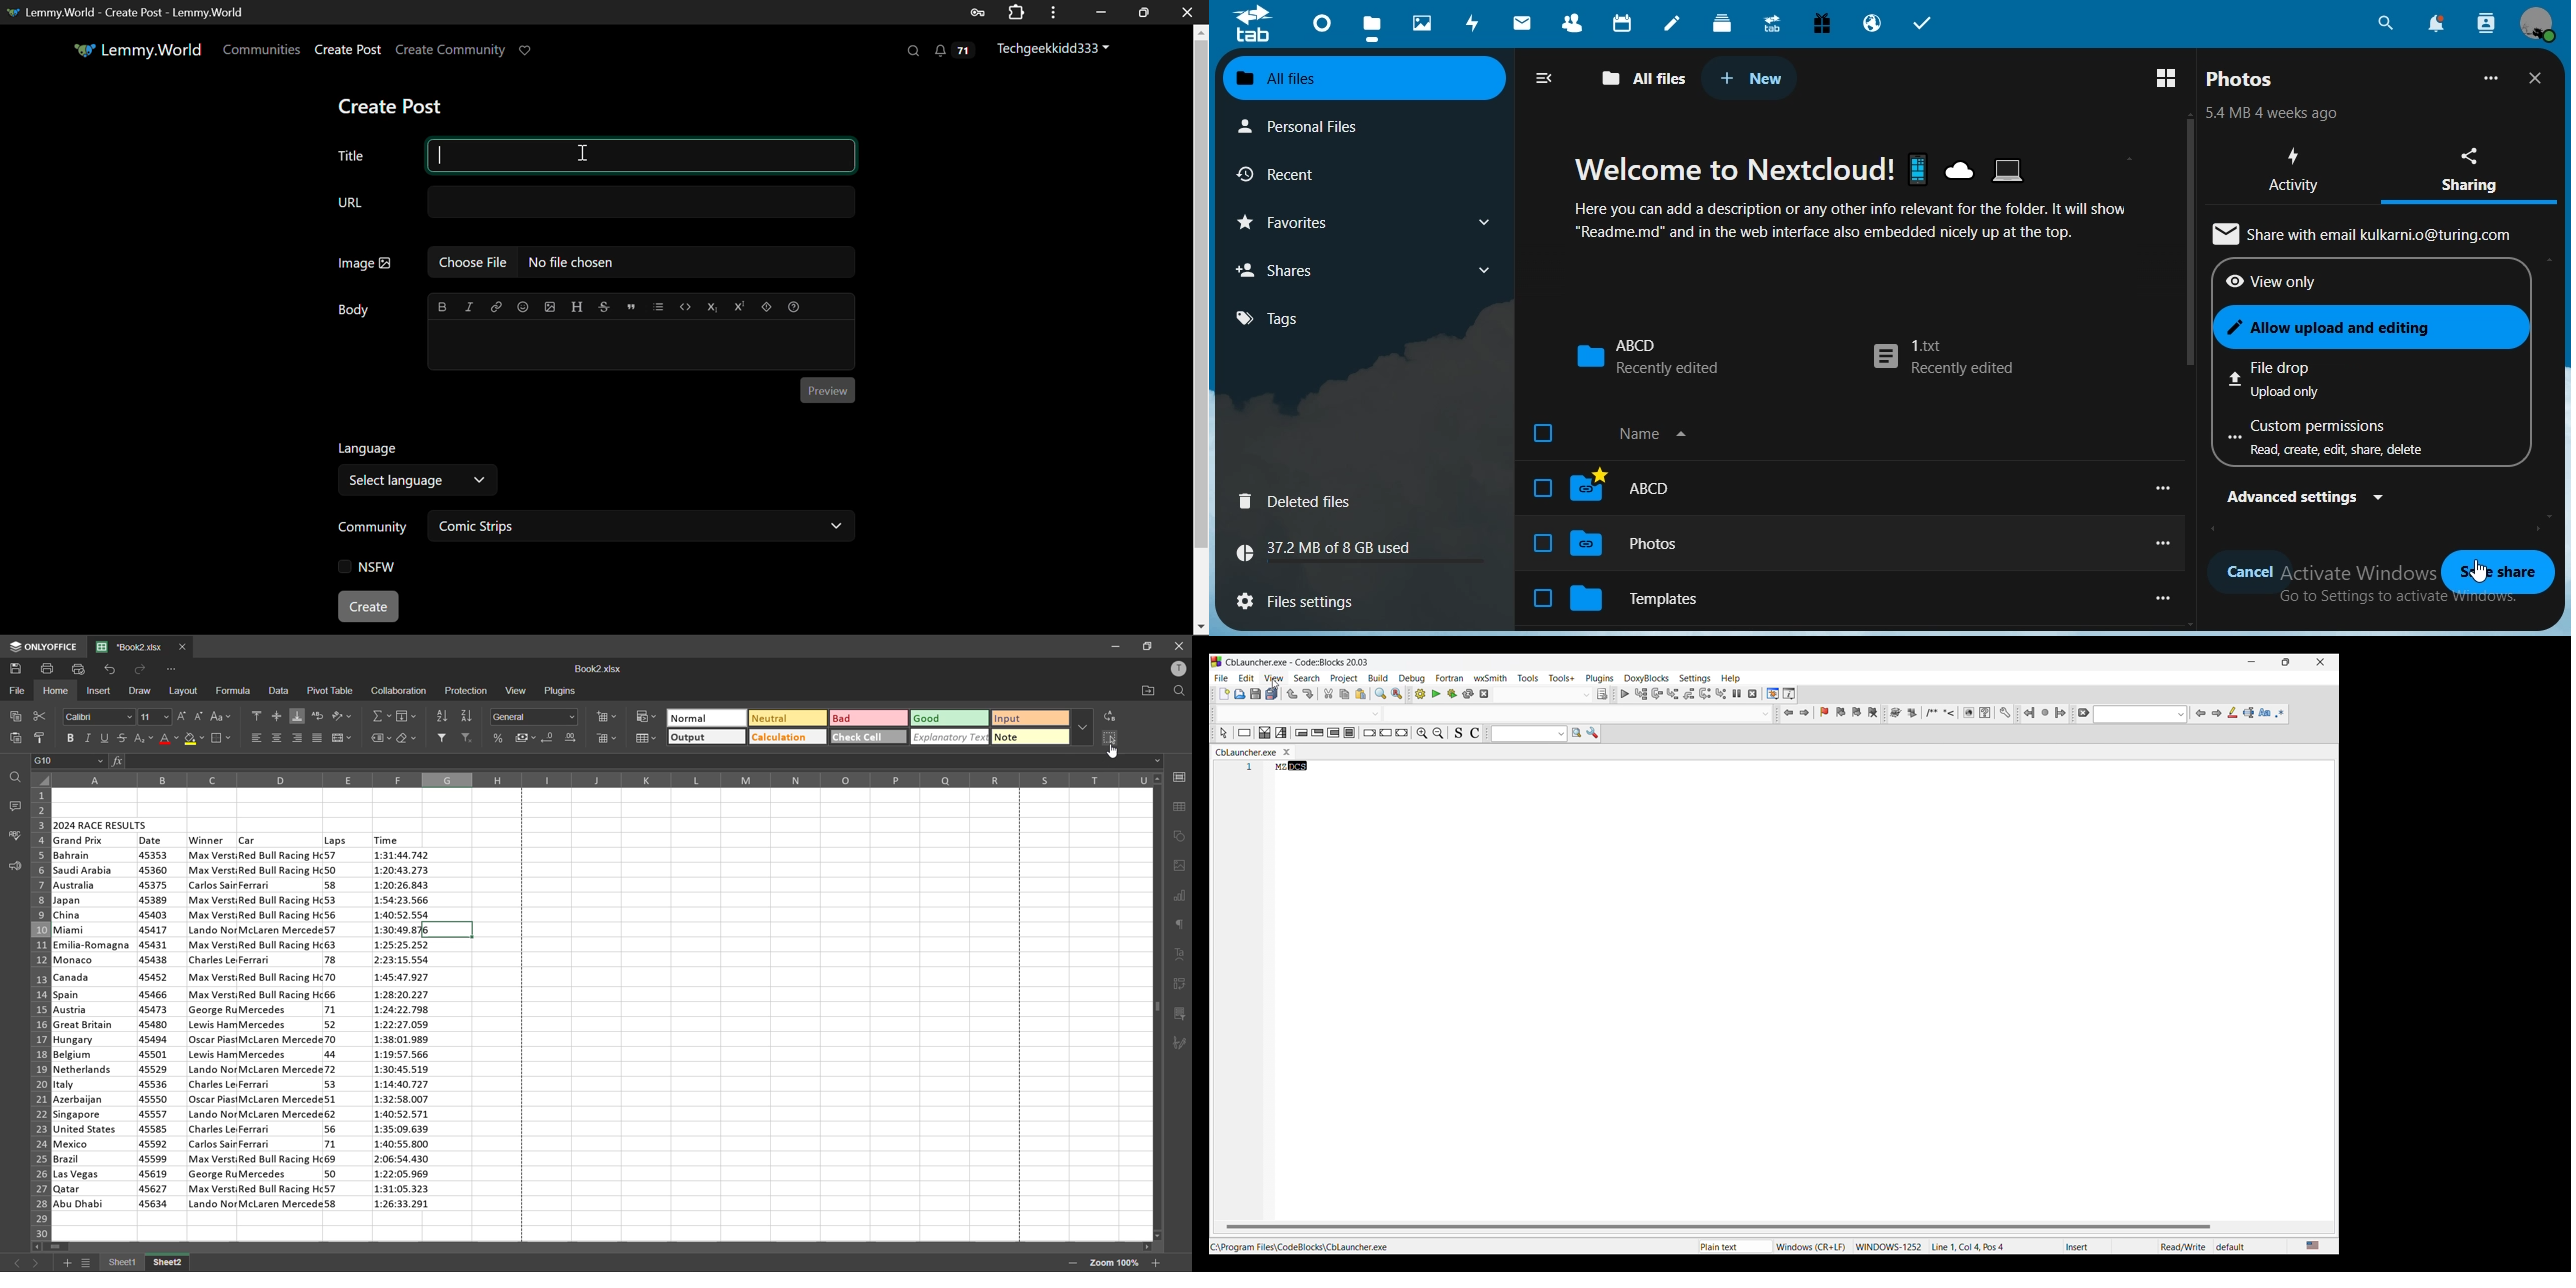 The height and width of the screenshot is (1288, 2576). Describe the element at coordinates (1240, 694) in the screenshot. I see `Open` at that location.